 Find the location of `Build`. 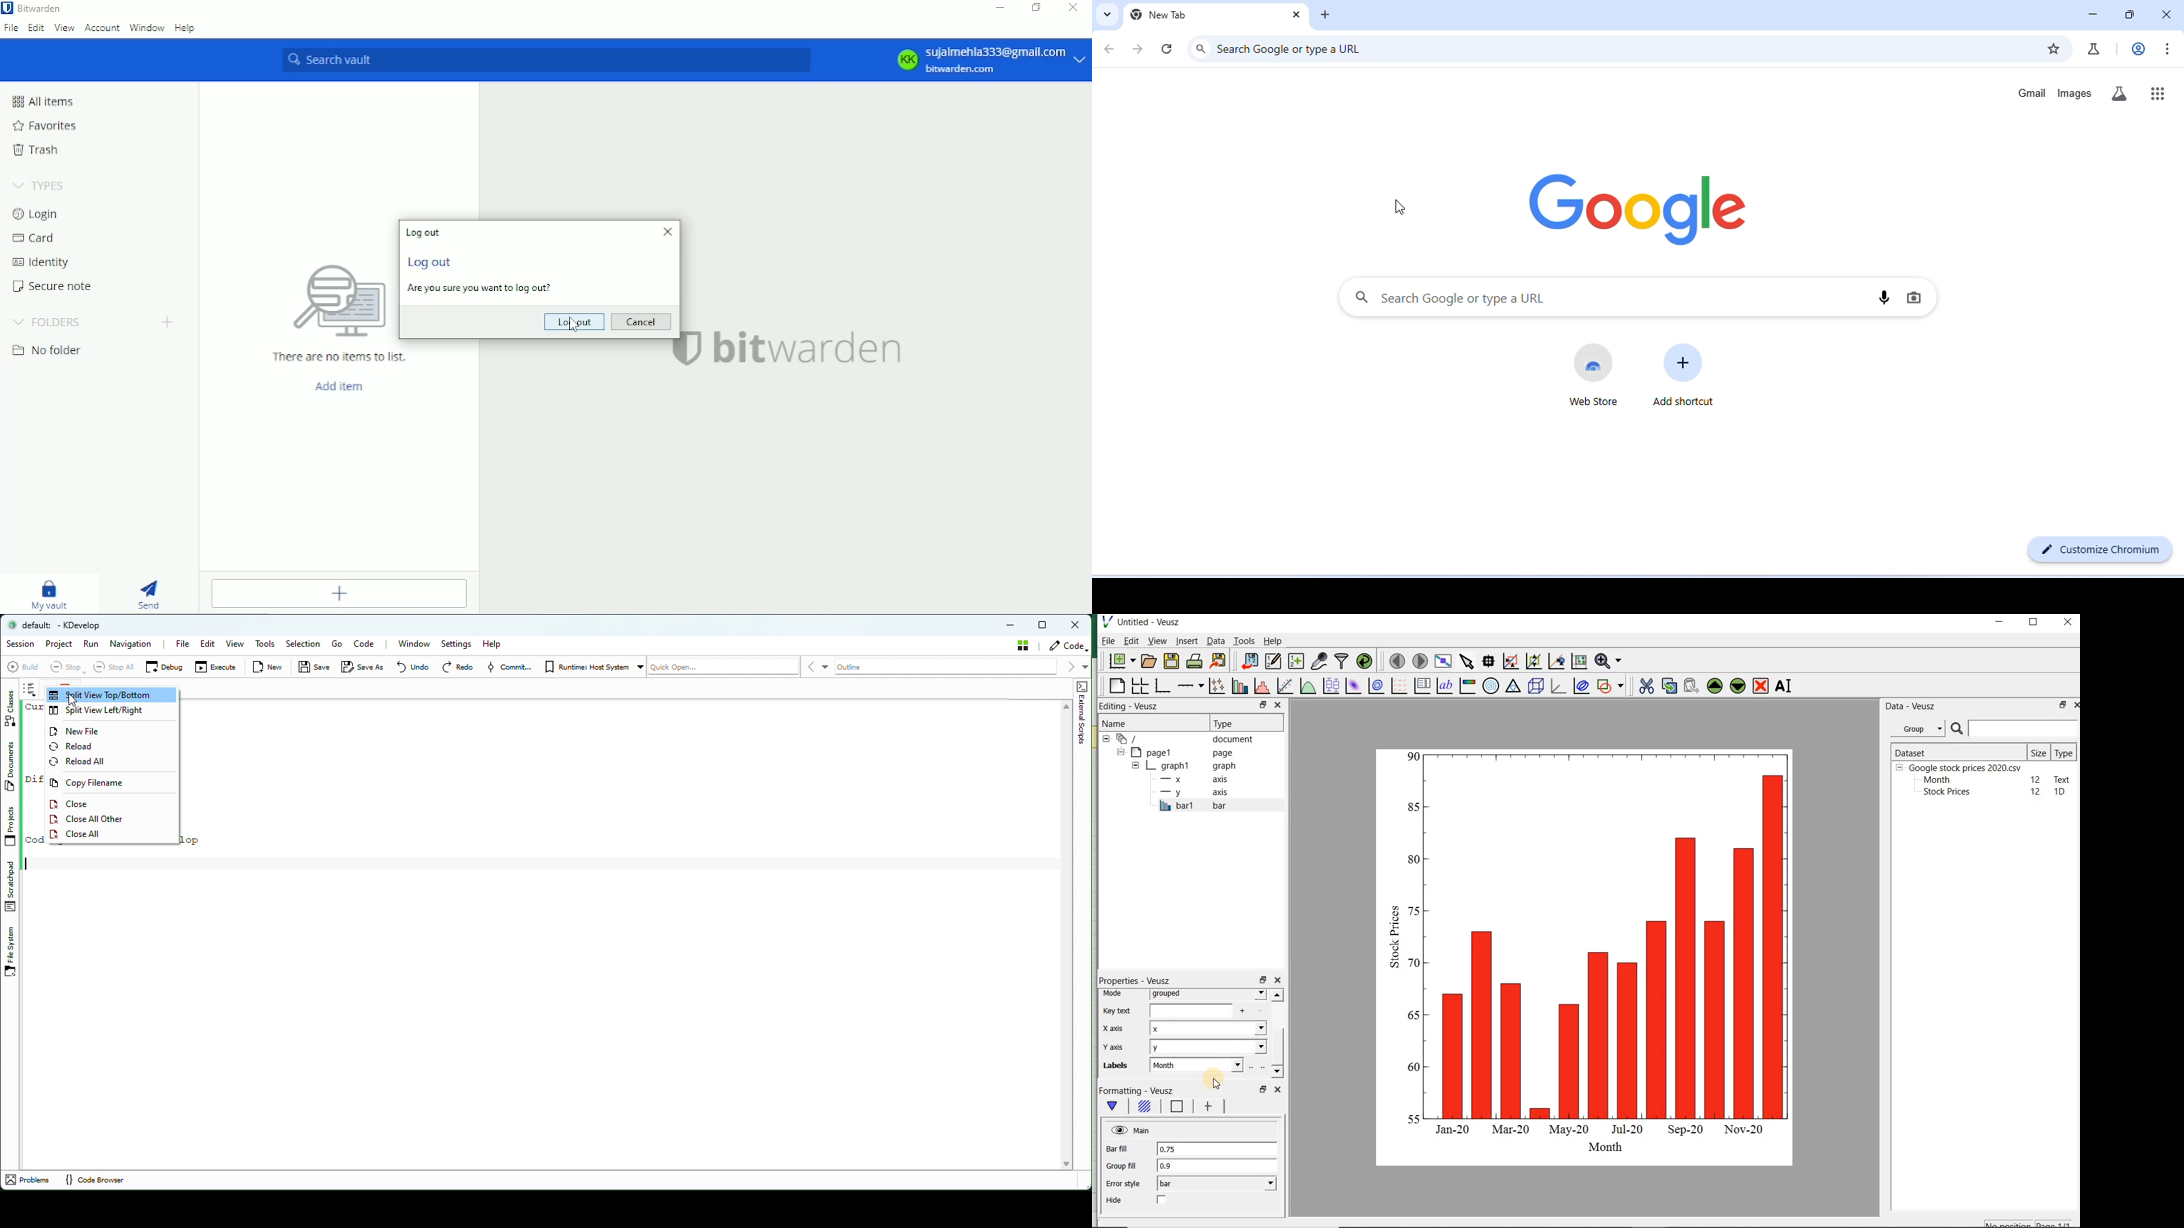

Build is located at coordinates (25, 668).